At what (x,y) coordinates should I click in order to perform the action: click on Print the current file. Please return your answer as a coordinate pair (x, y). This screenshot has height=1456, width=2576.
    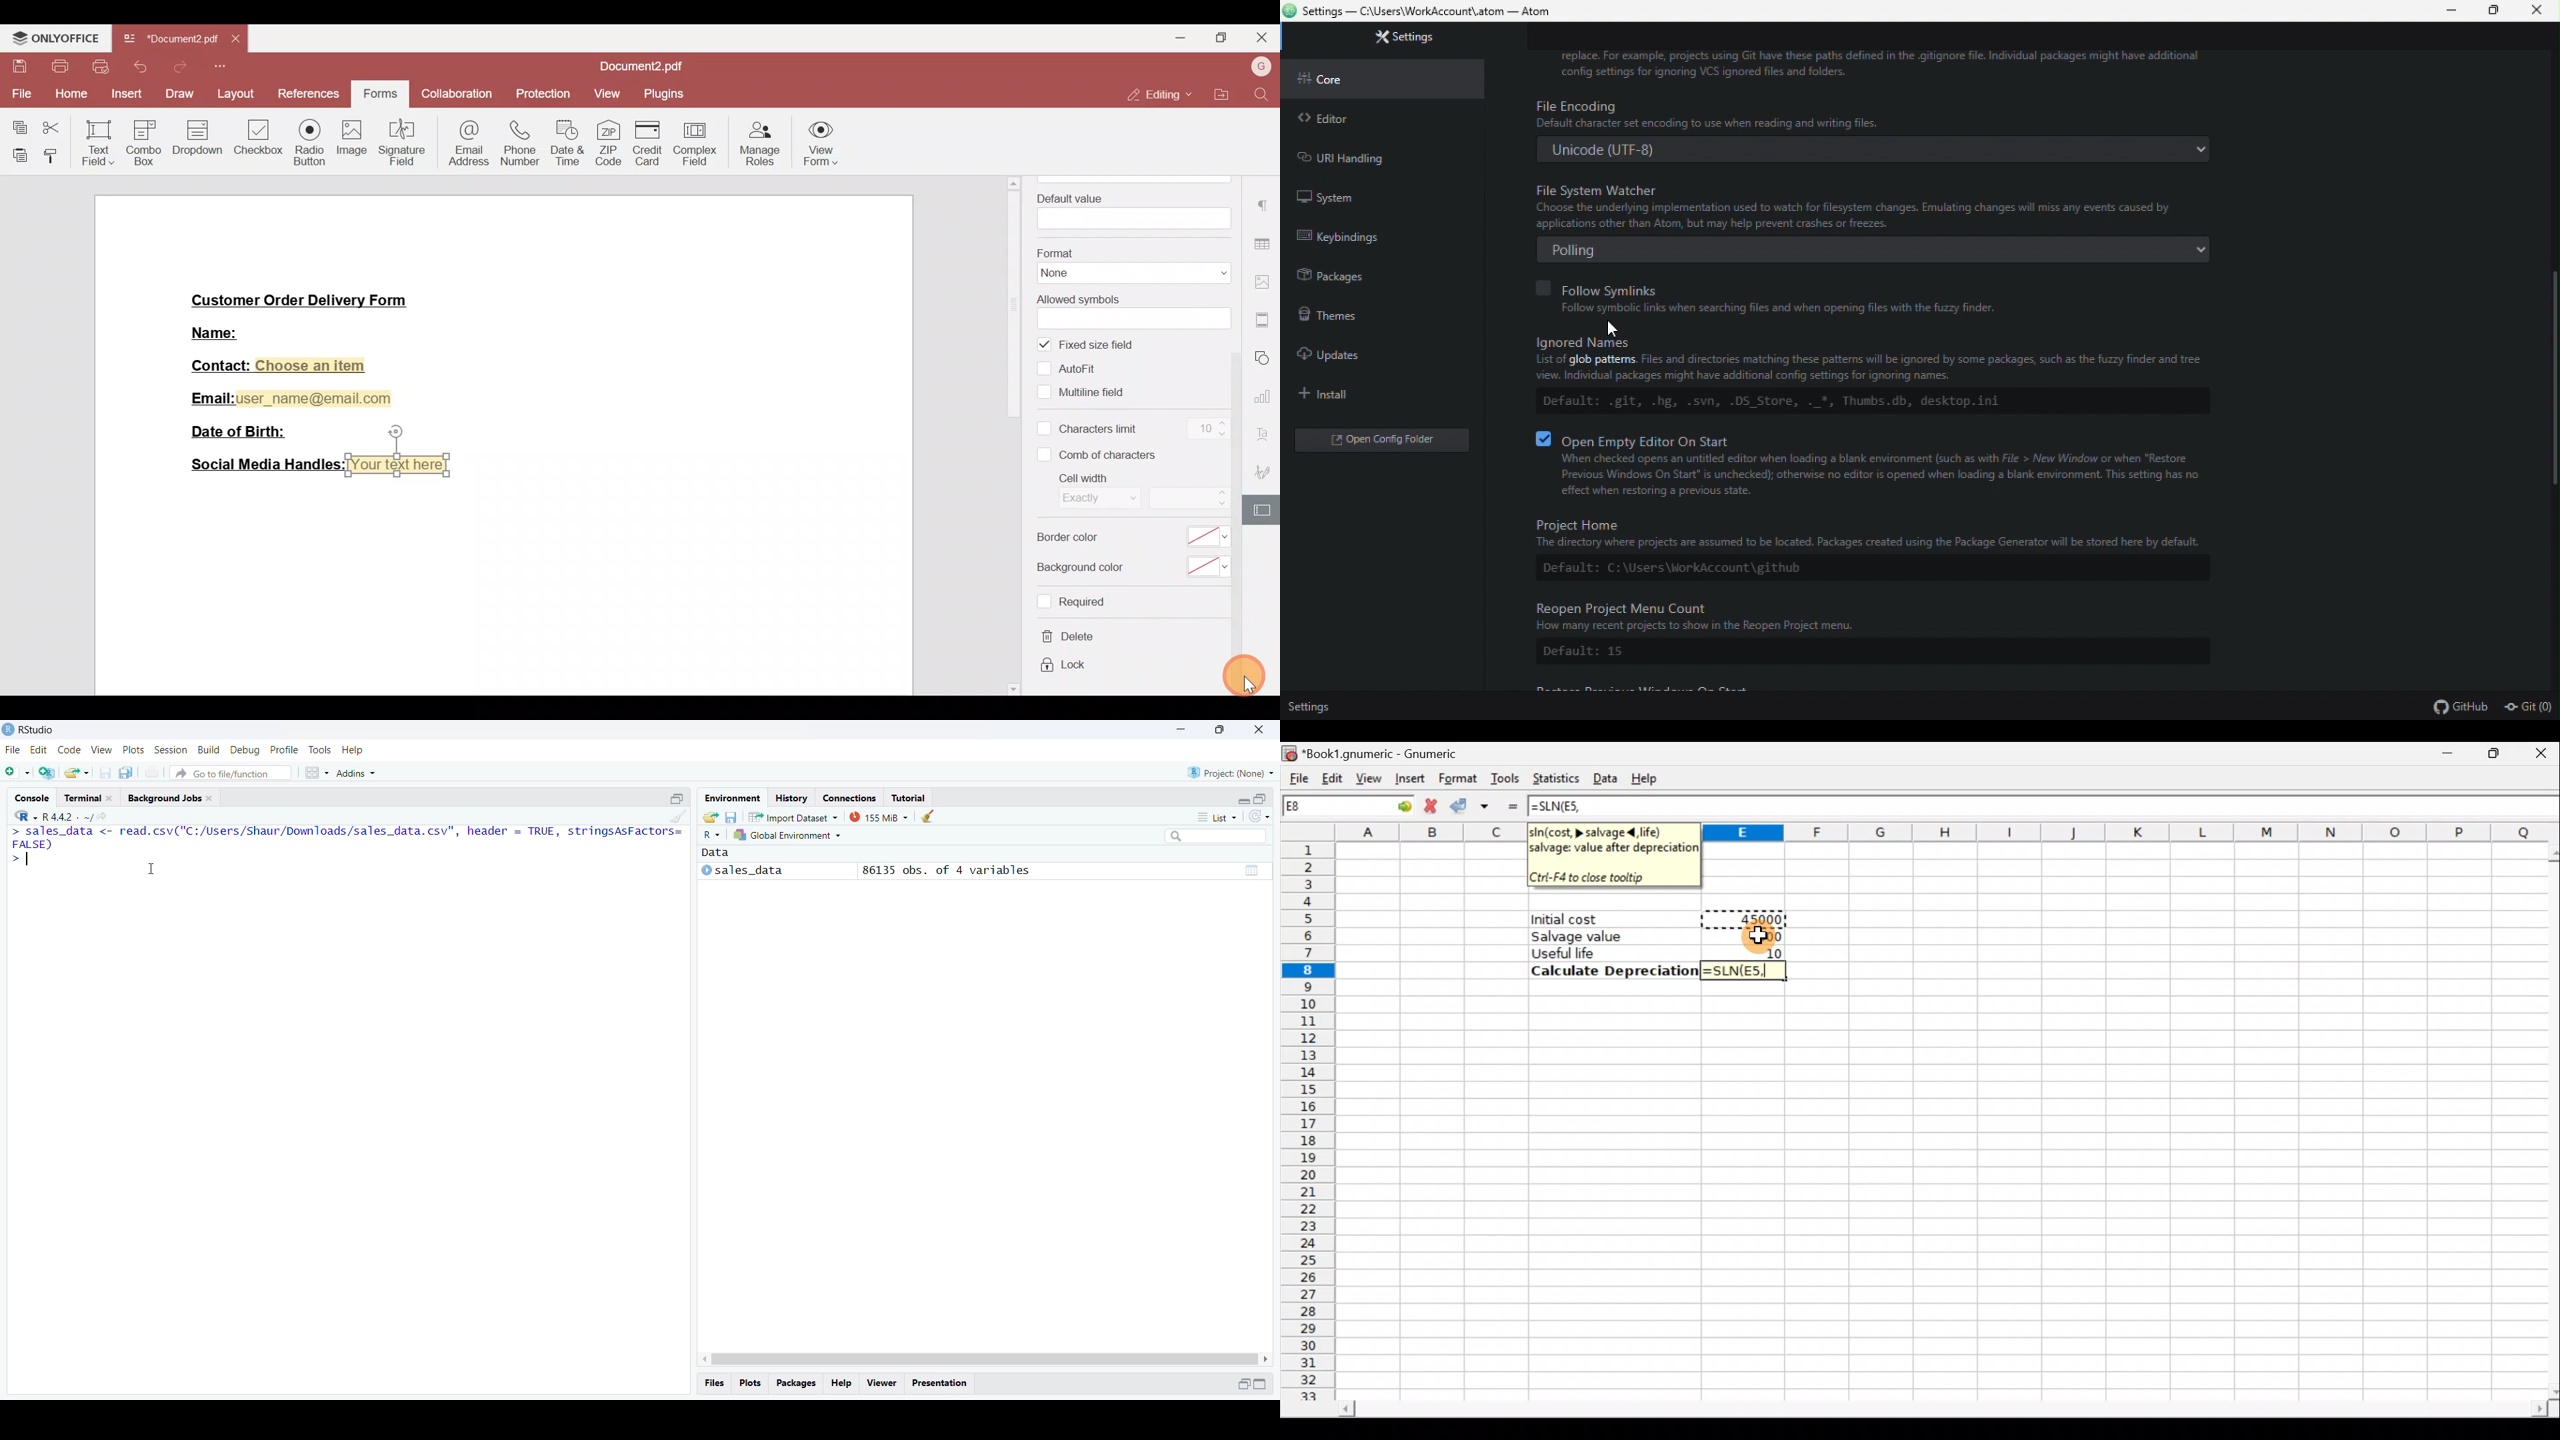
    Looking at the image, I should click on (151, 774).